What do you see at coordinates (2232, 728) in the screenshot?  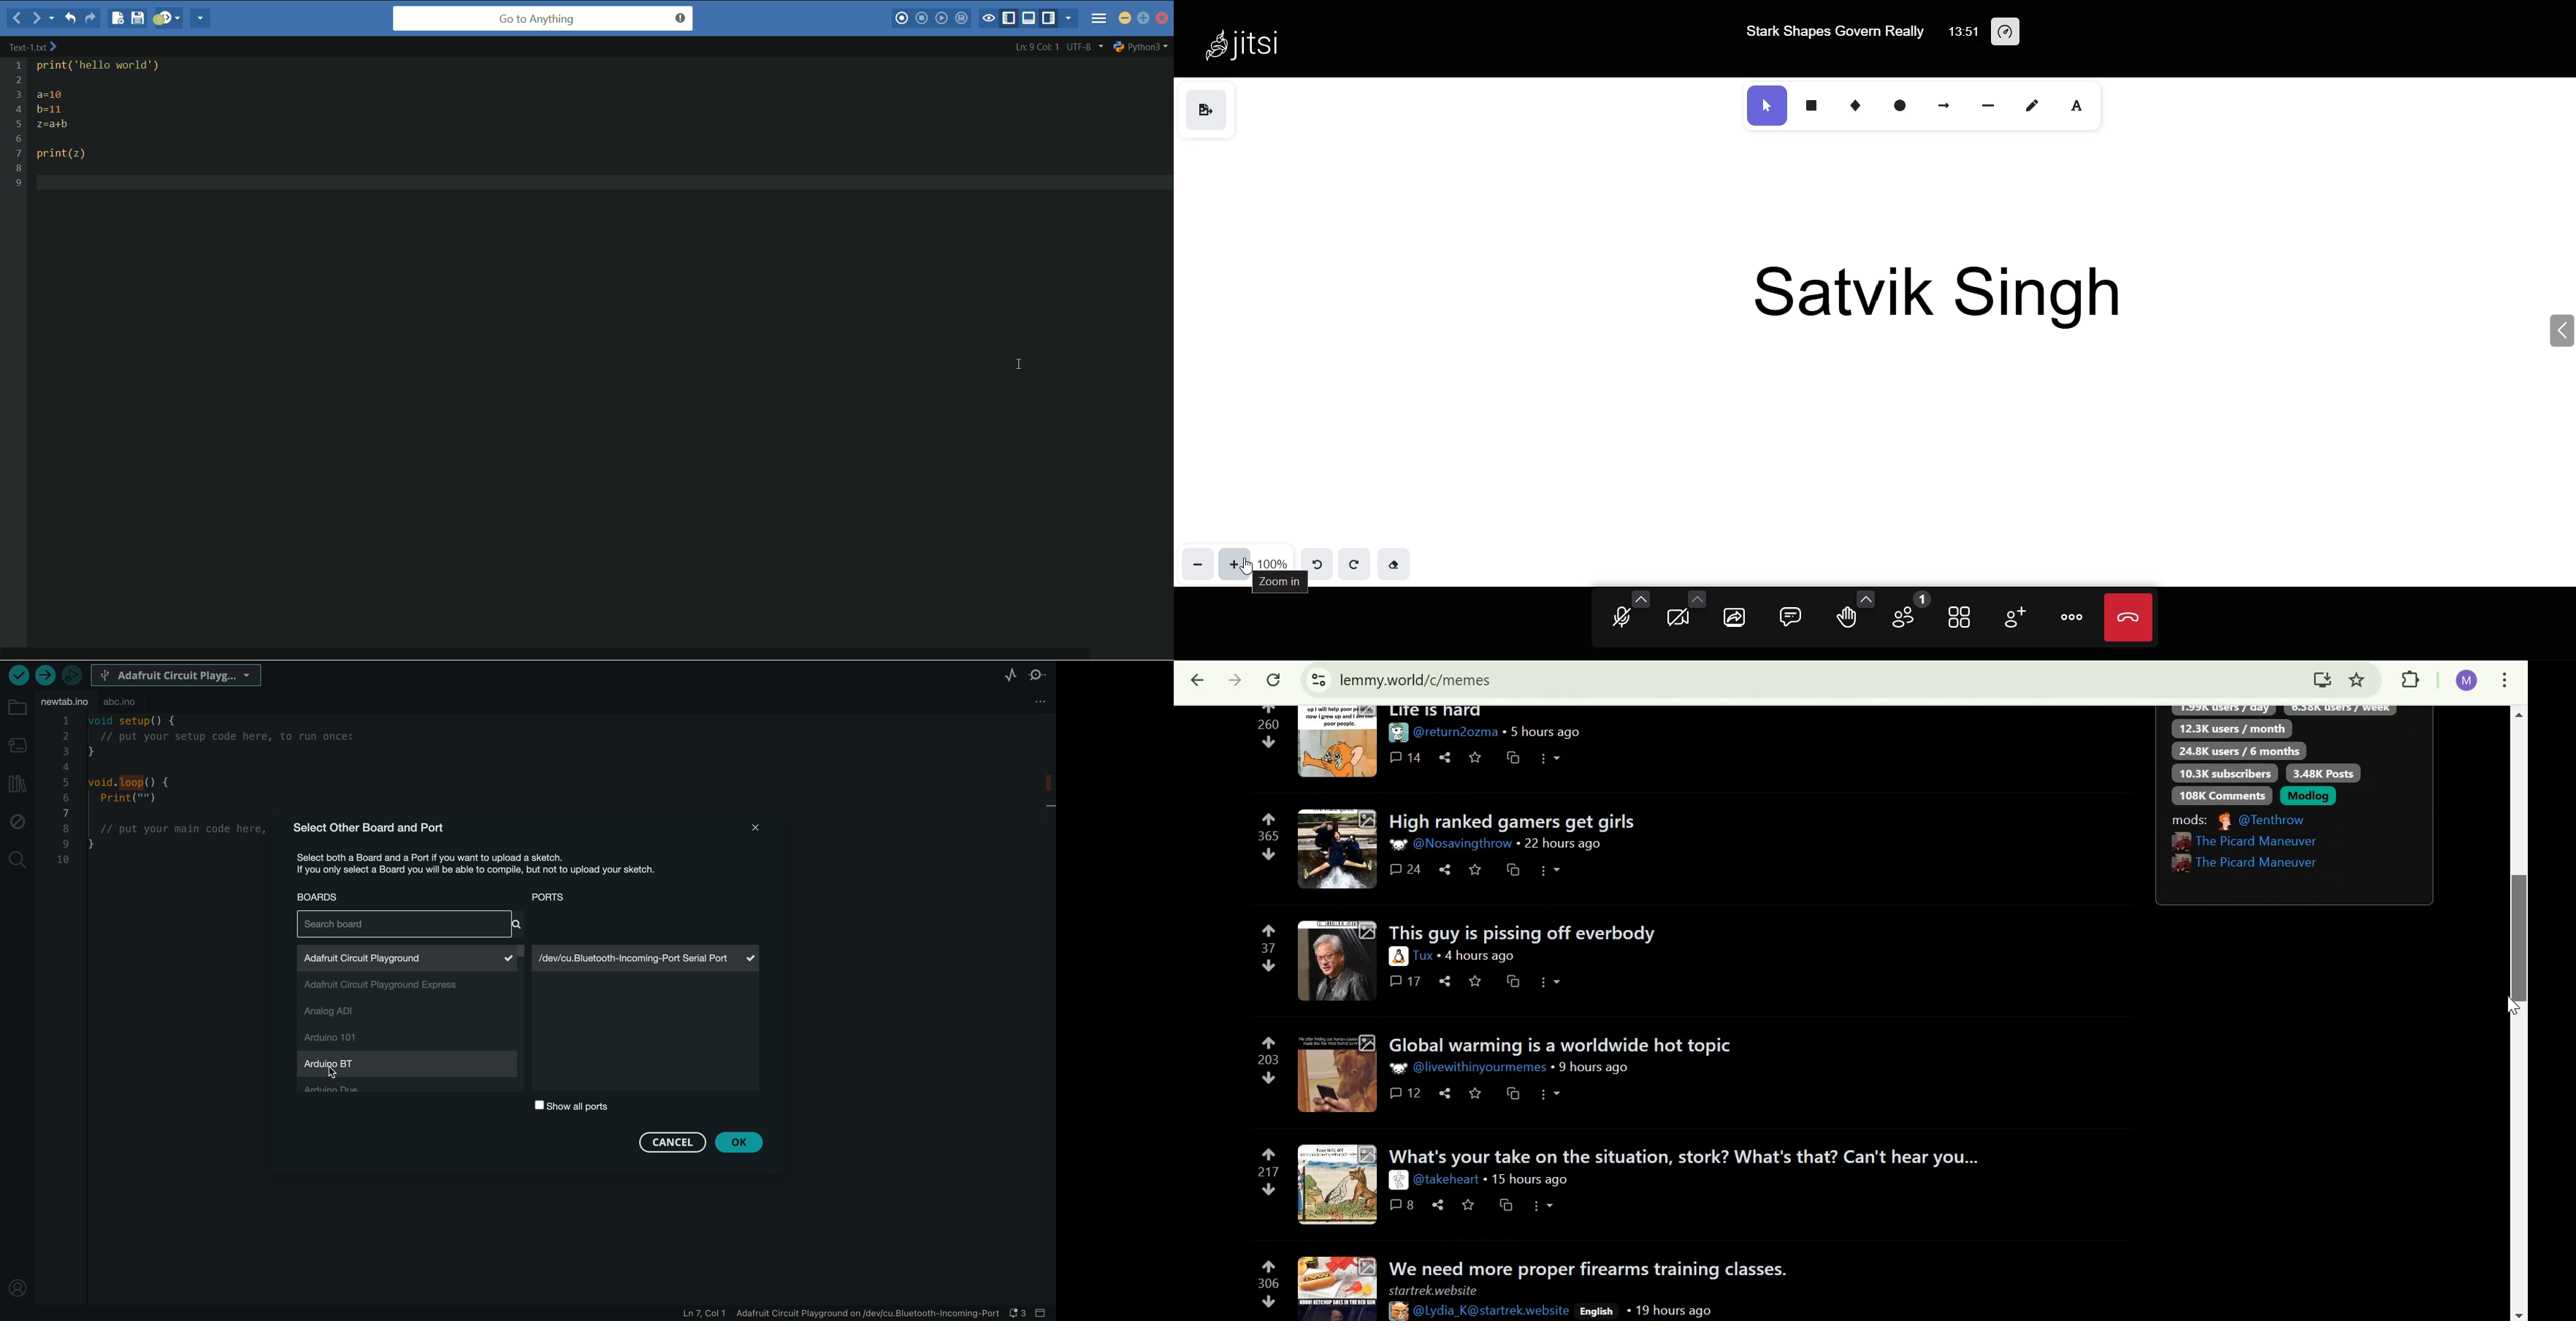 I see `12.3K users/month` at bounding box center [2232, 728].